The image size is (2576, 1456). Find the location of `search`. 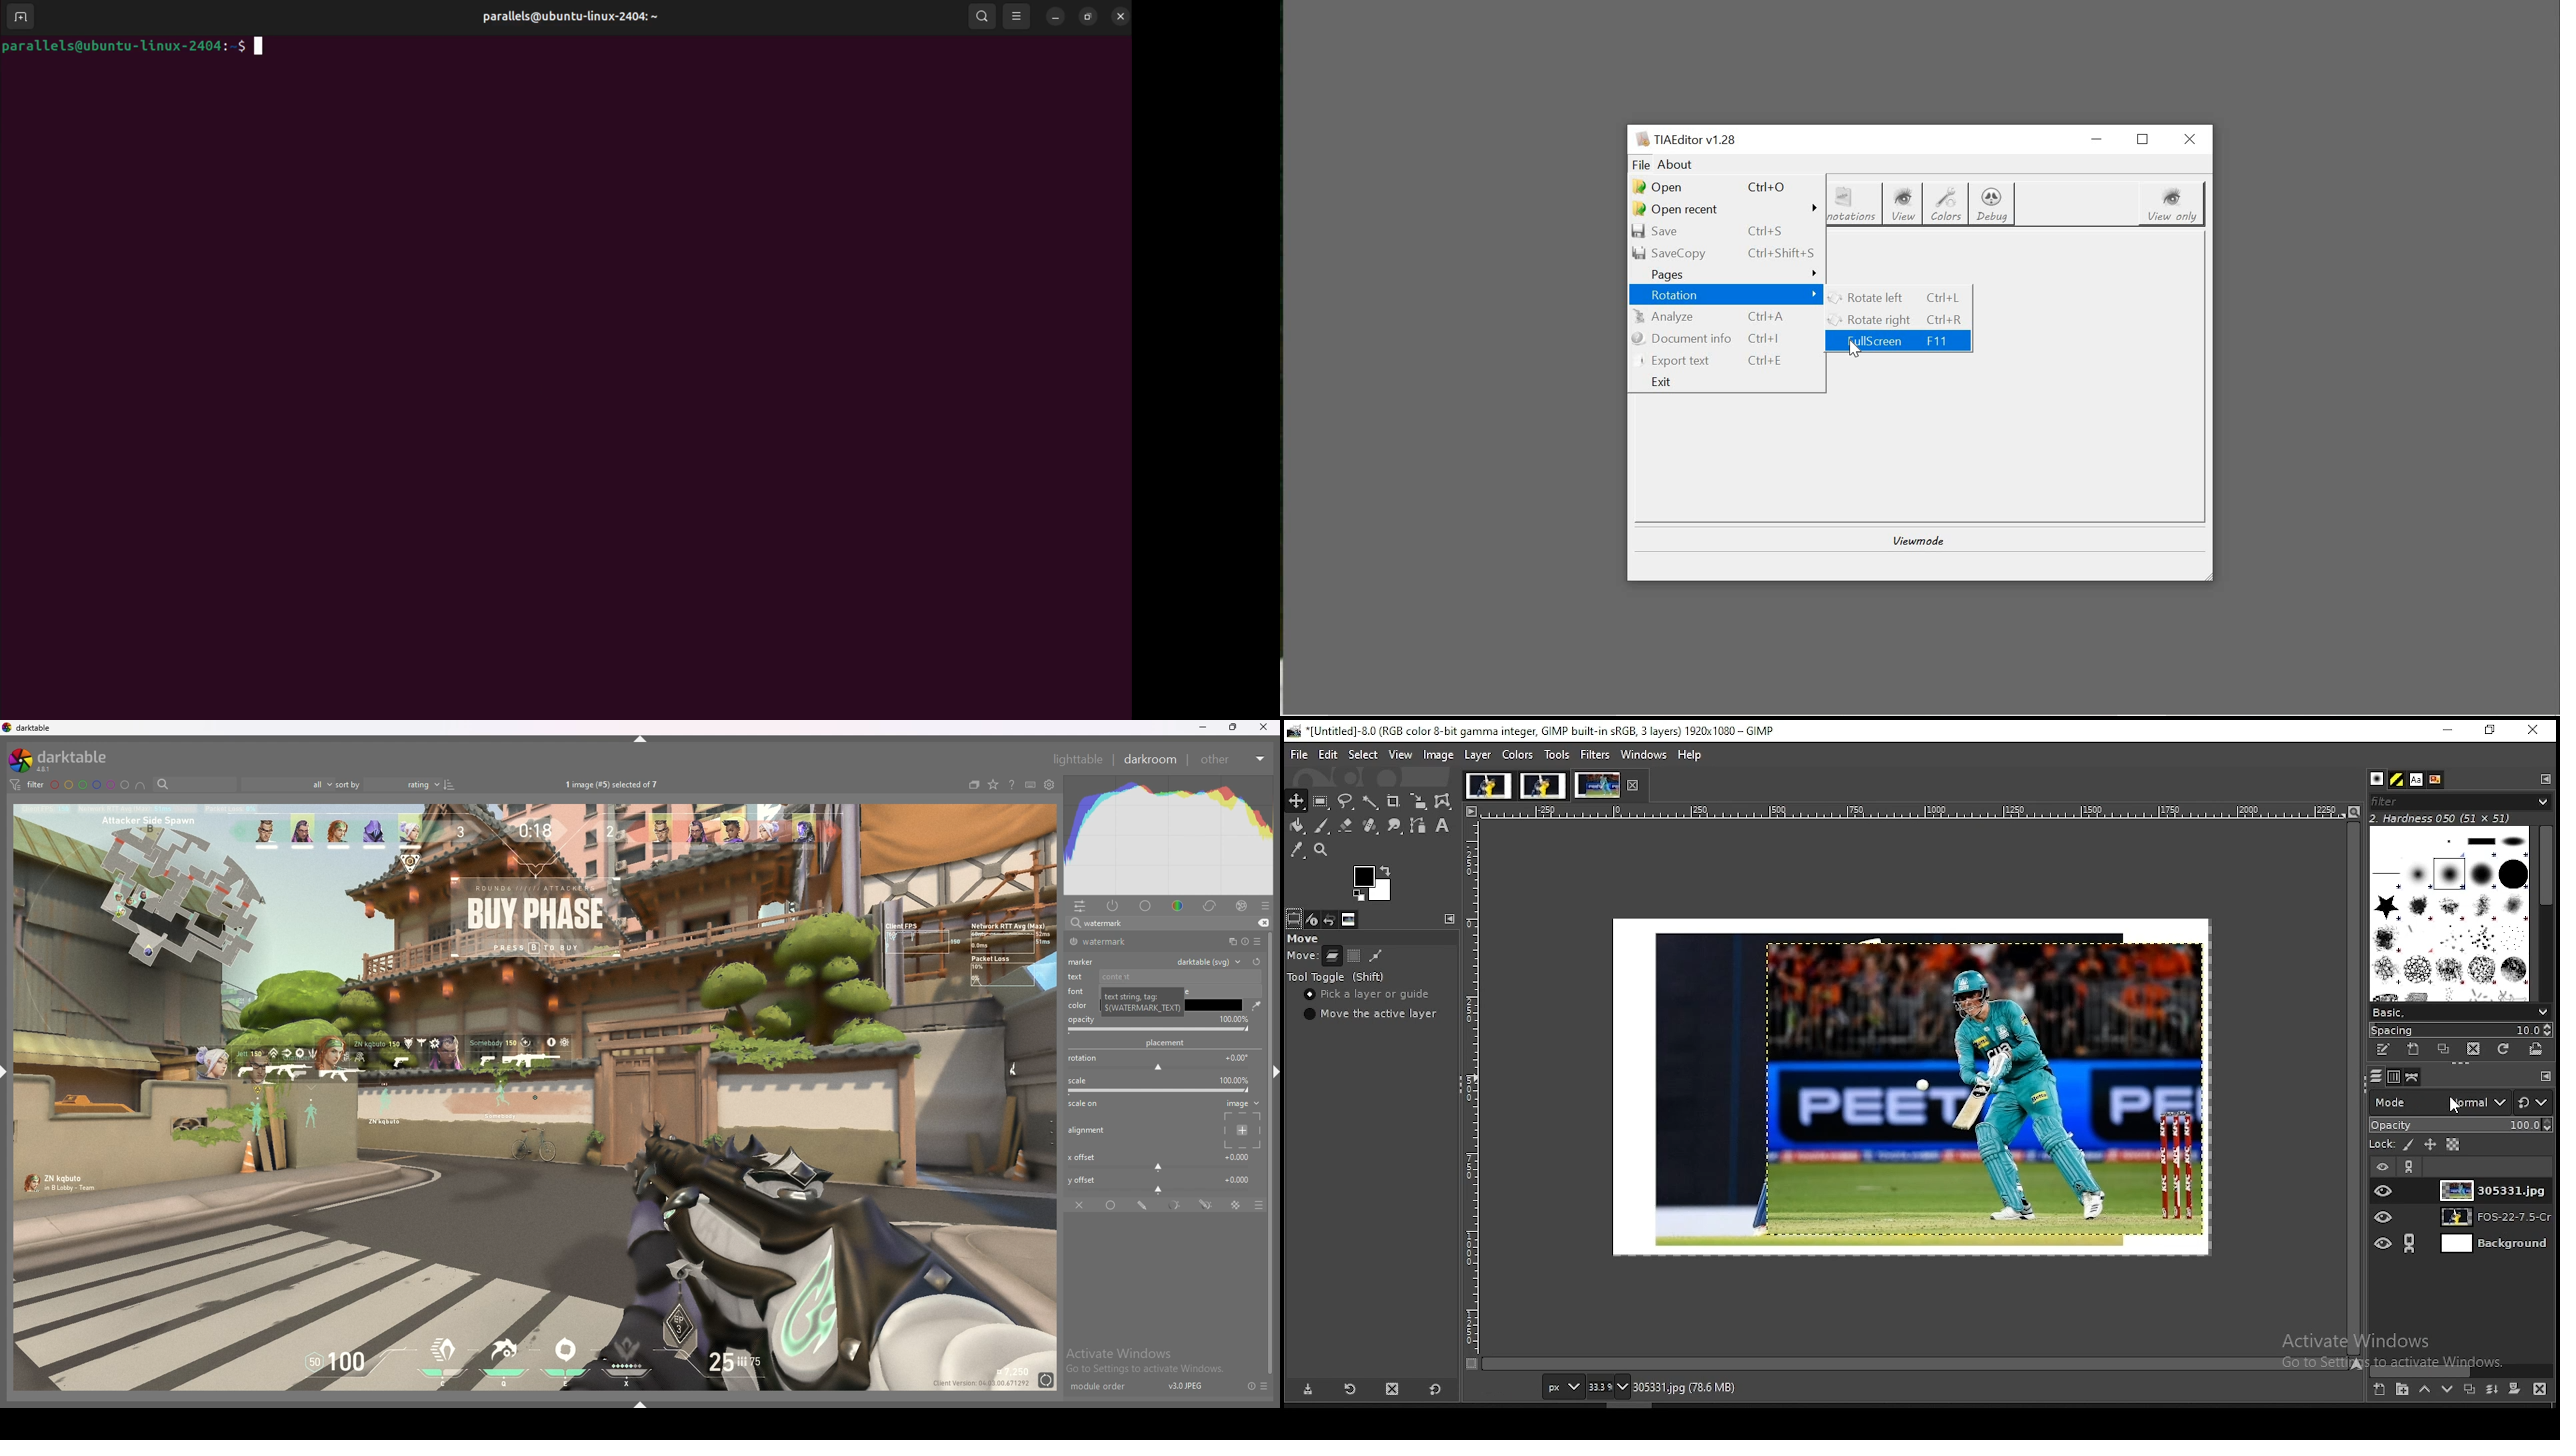

search is located at coordinates (982, 17).